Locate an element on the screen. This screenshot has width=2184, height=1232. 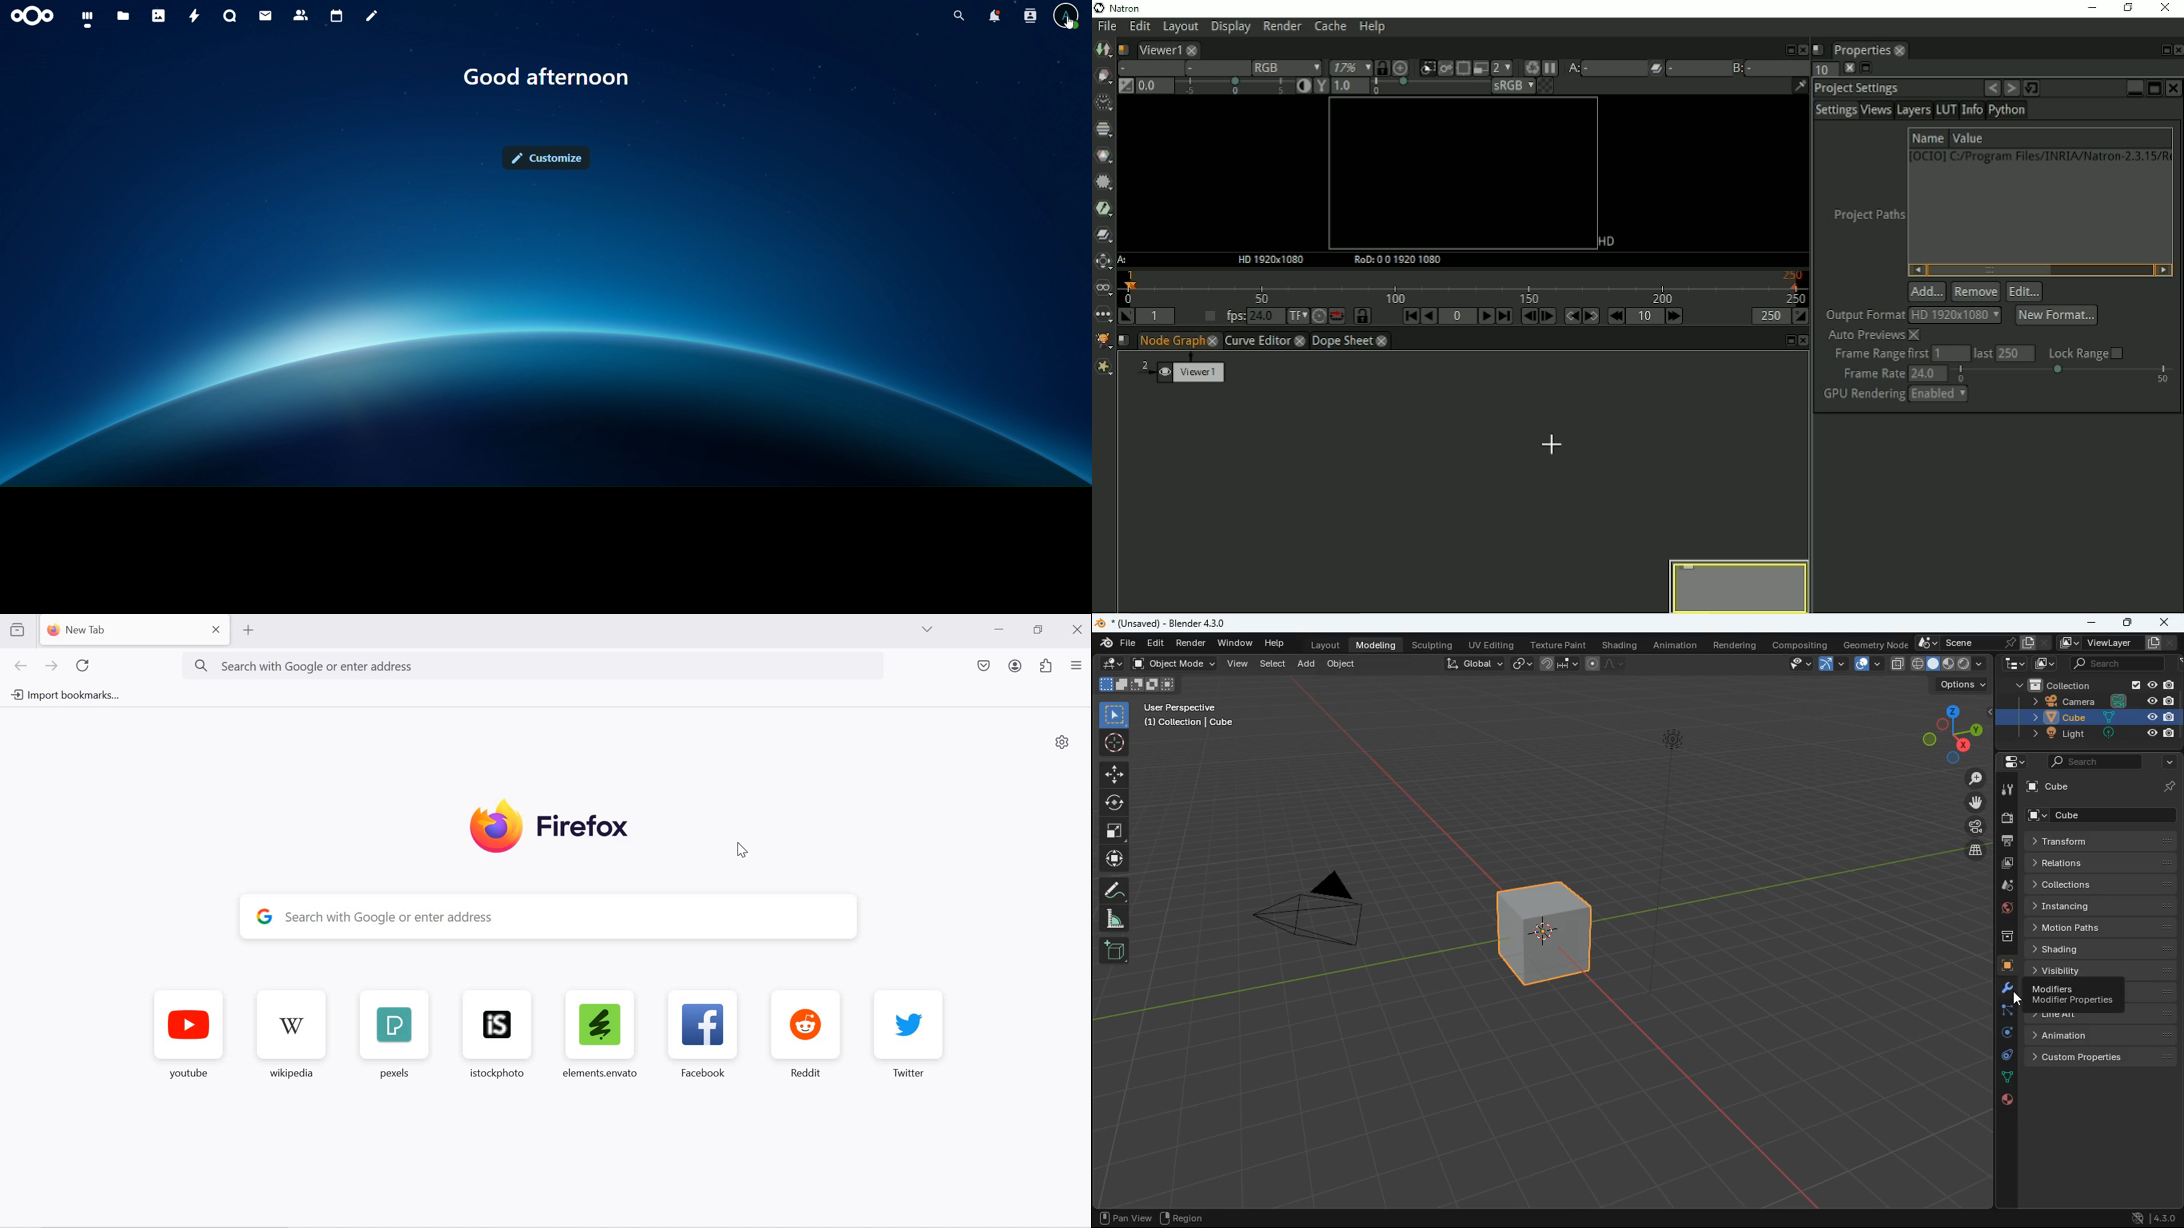
search is located at coordinates (958, 16).